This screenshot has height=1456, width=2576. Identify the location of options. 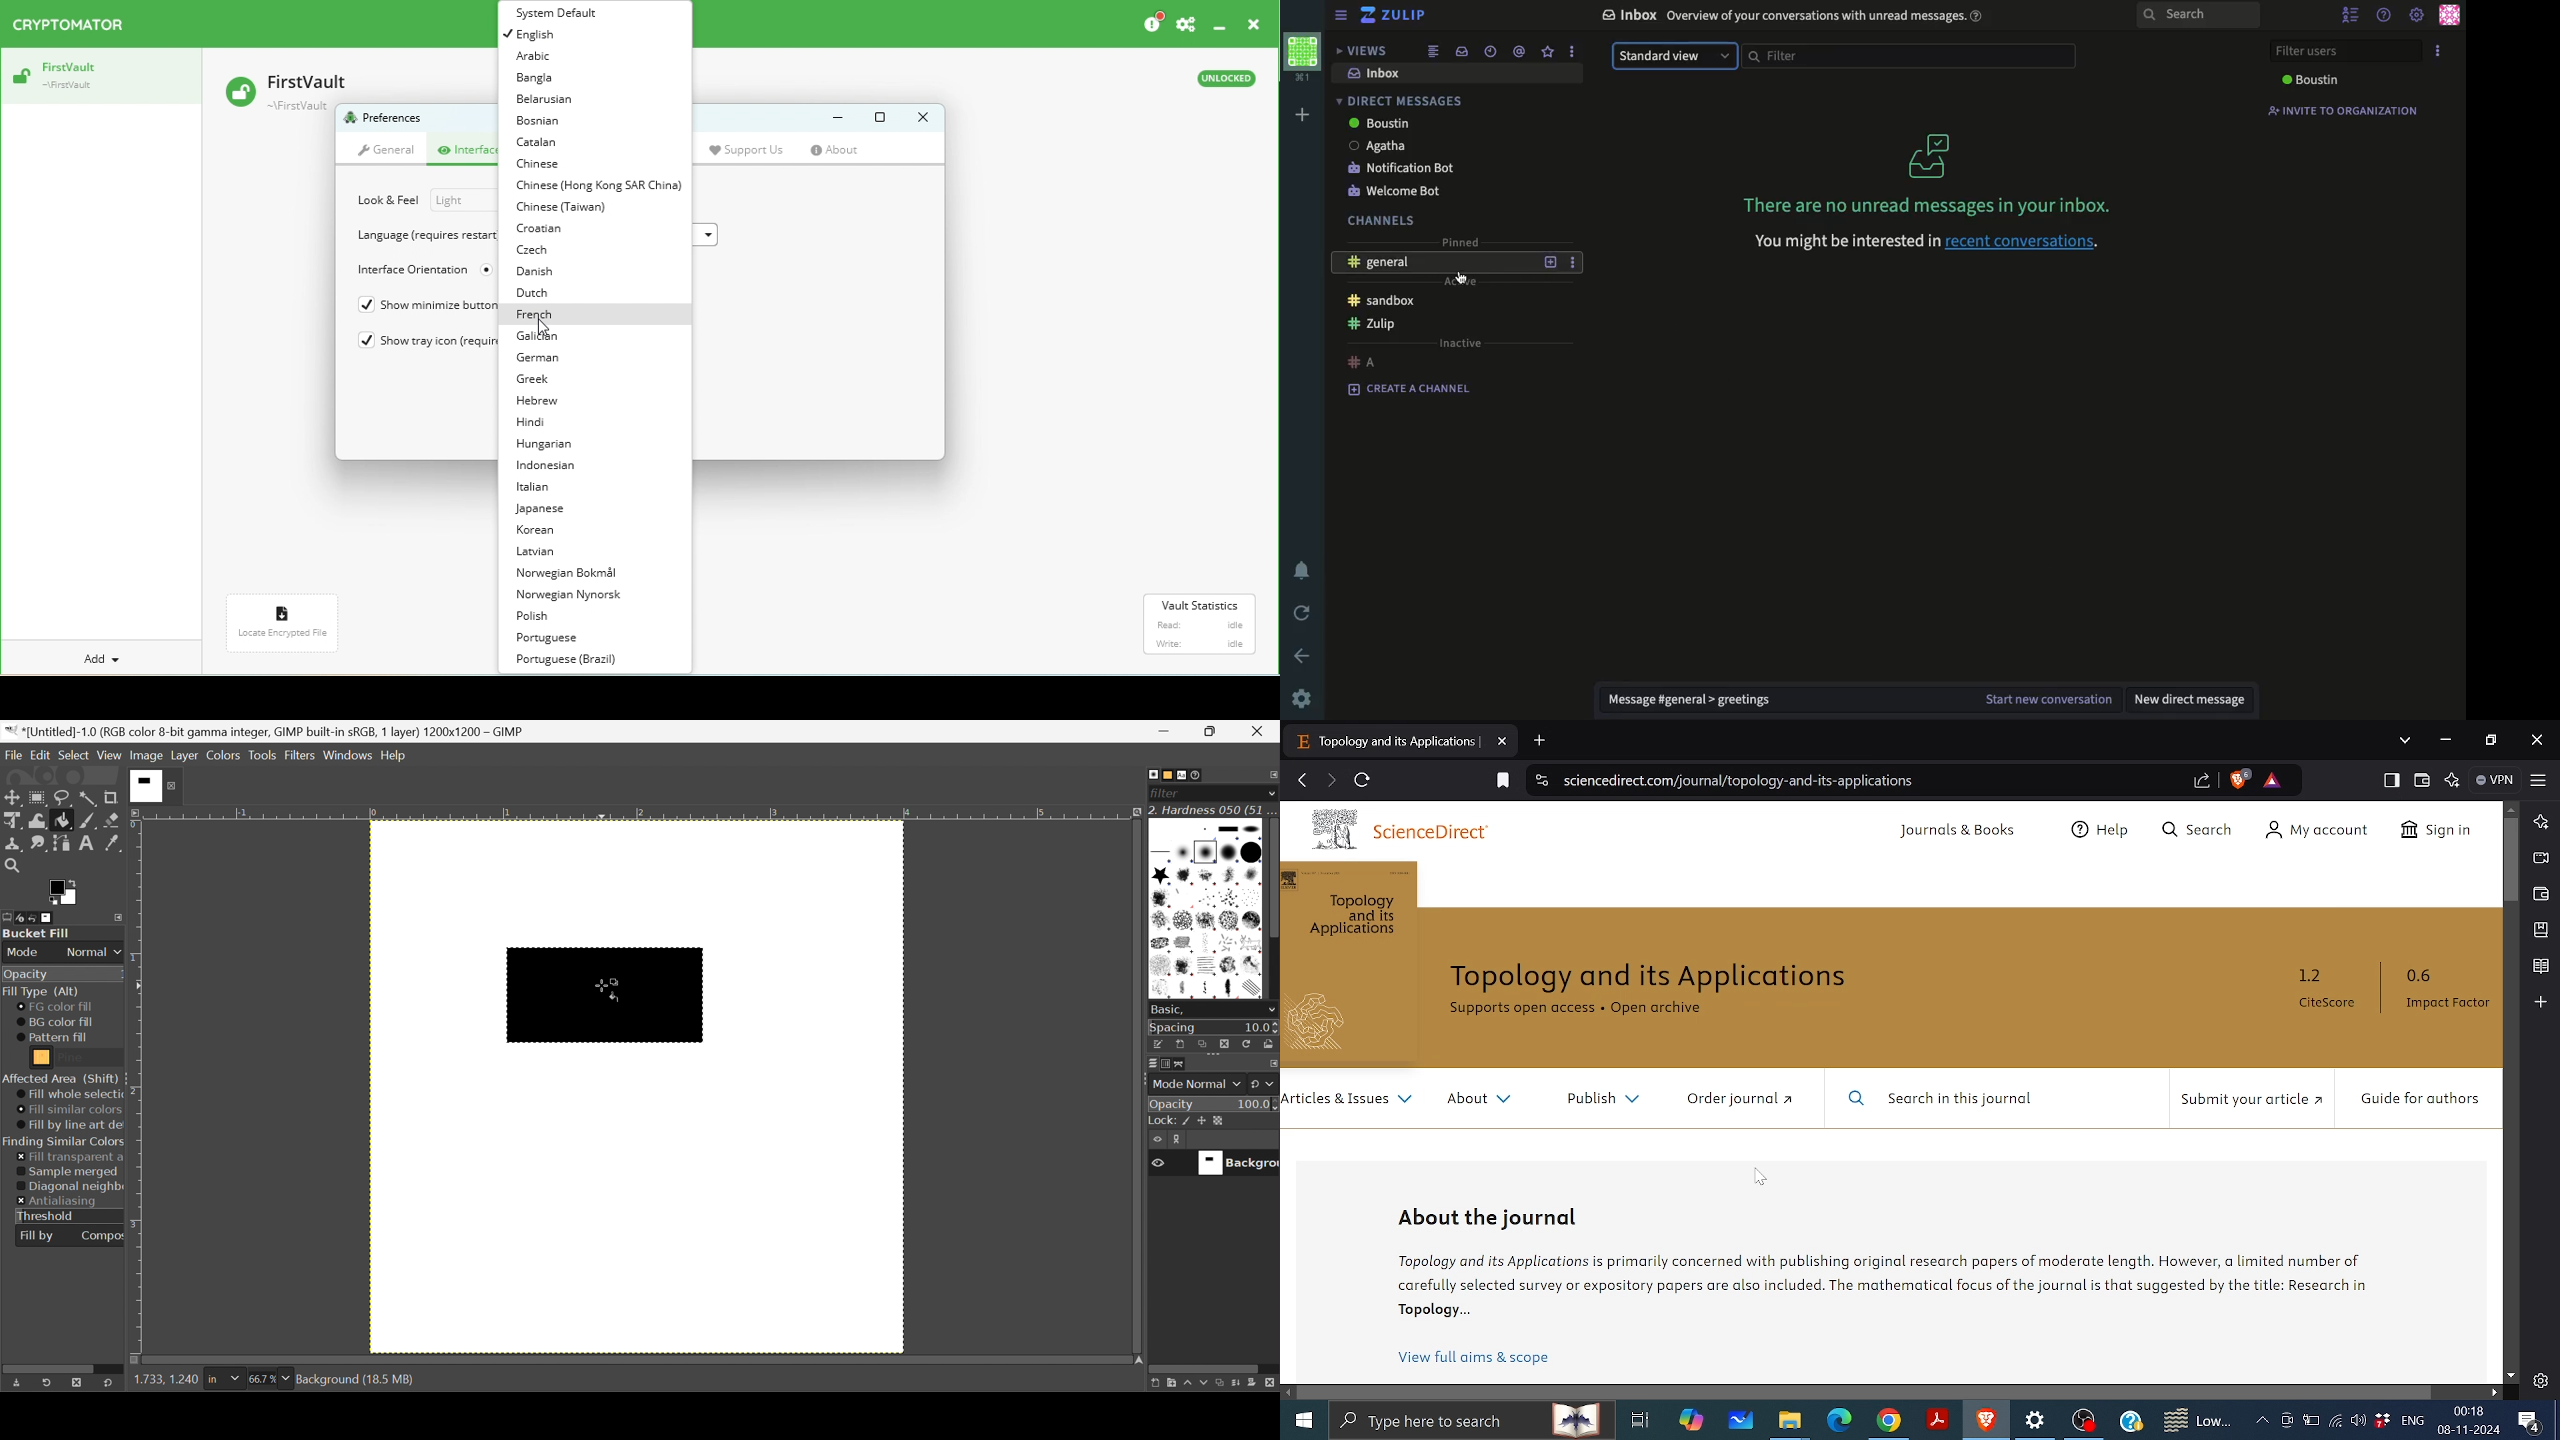
(1569, 52).